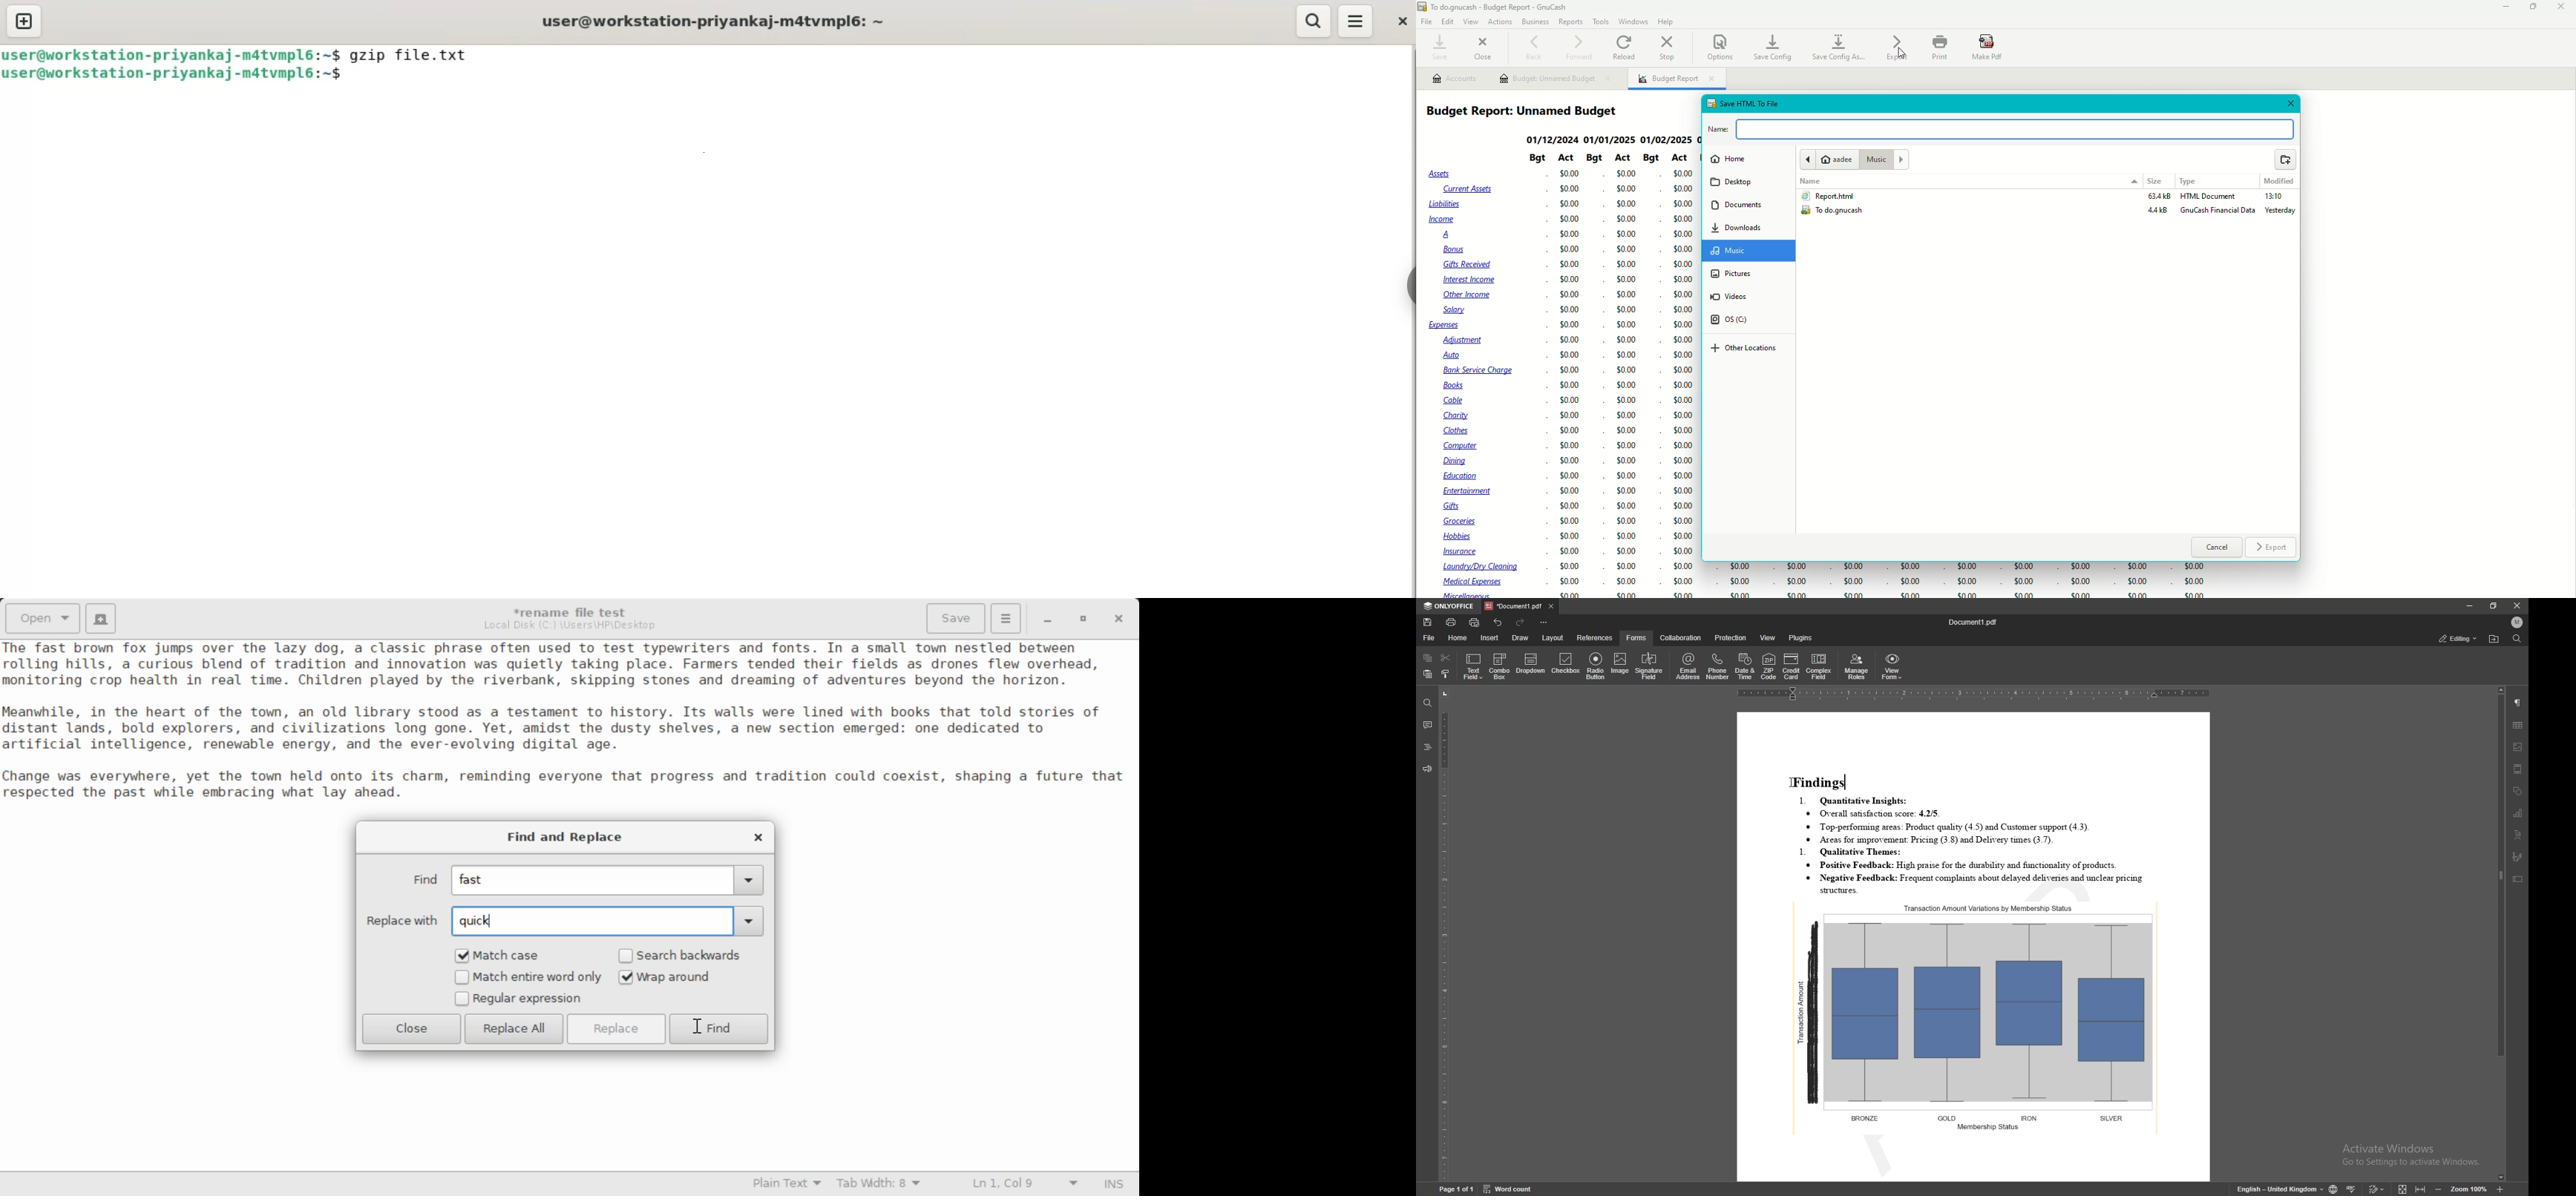 The width and height of the screenshot is (2576, 1204). Describe the element at coordinates (1022, 1185) in the screenshot. I see `Line and Character Count` at that location.